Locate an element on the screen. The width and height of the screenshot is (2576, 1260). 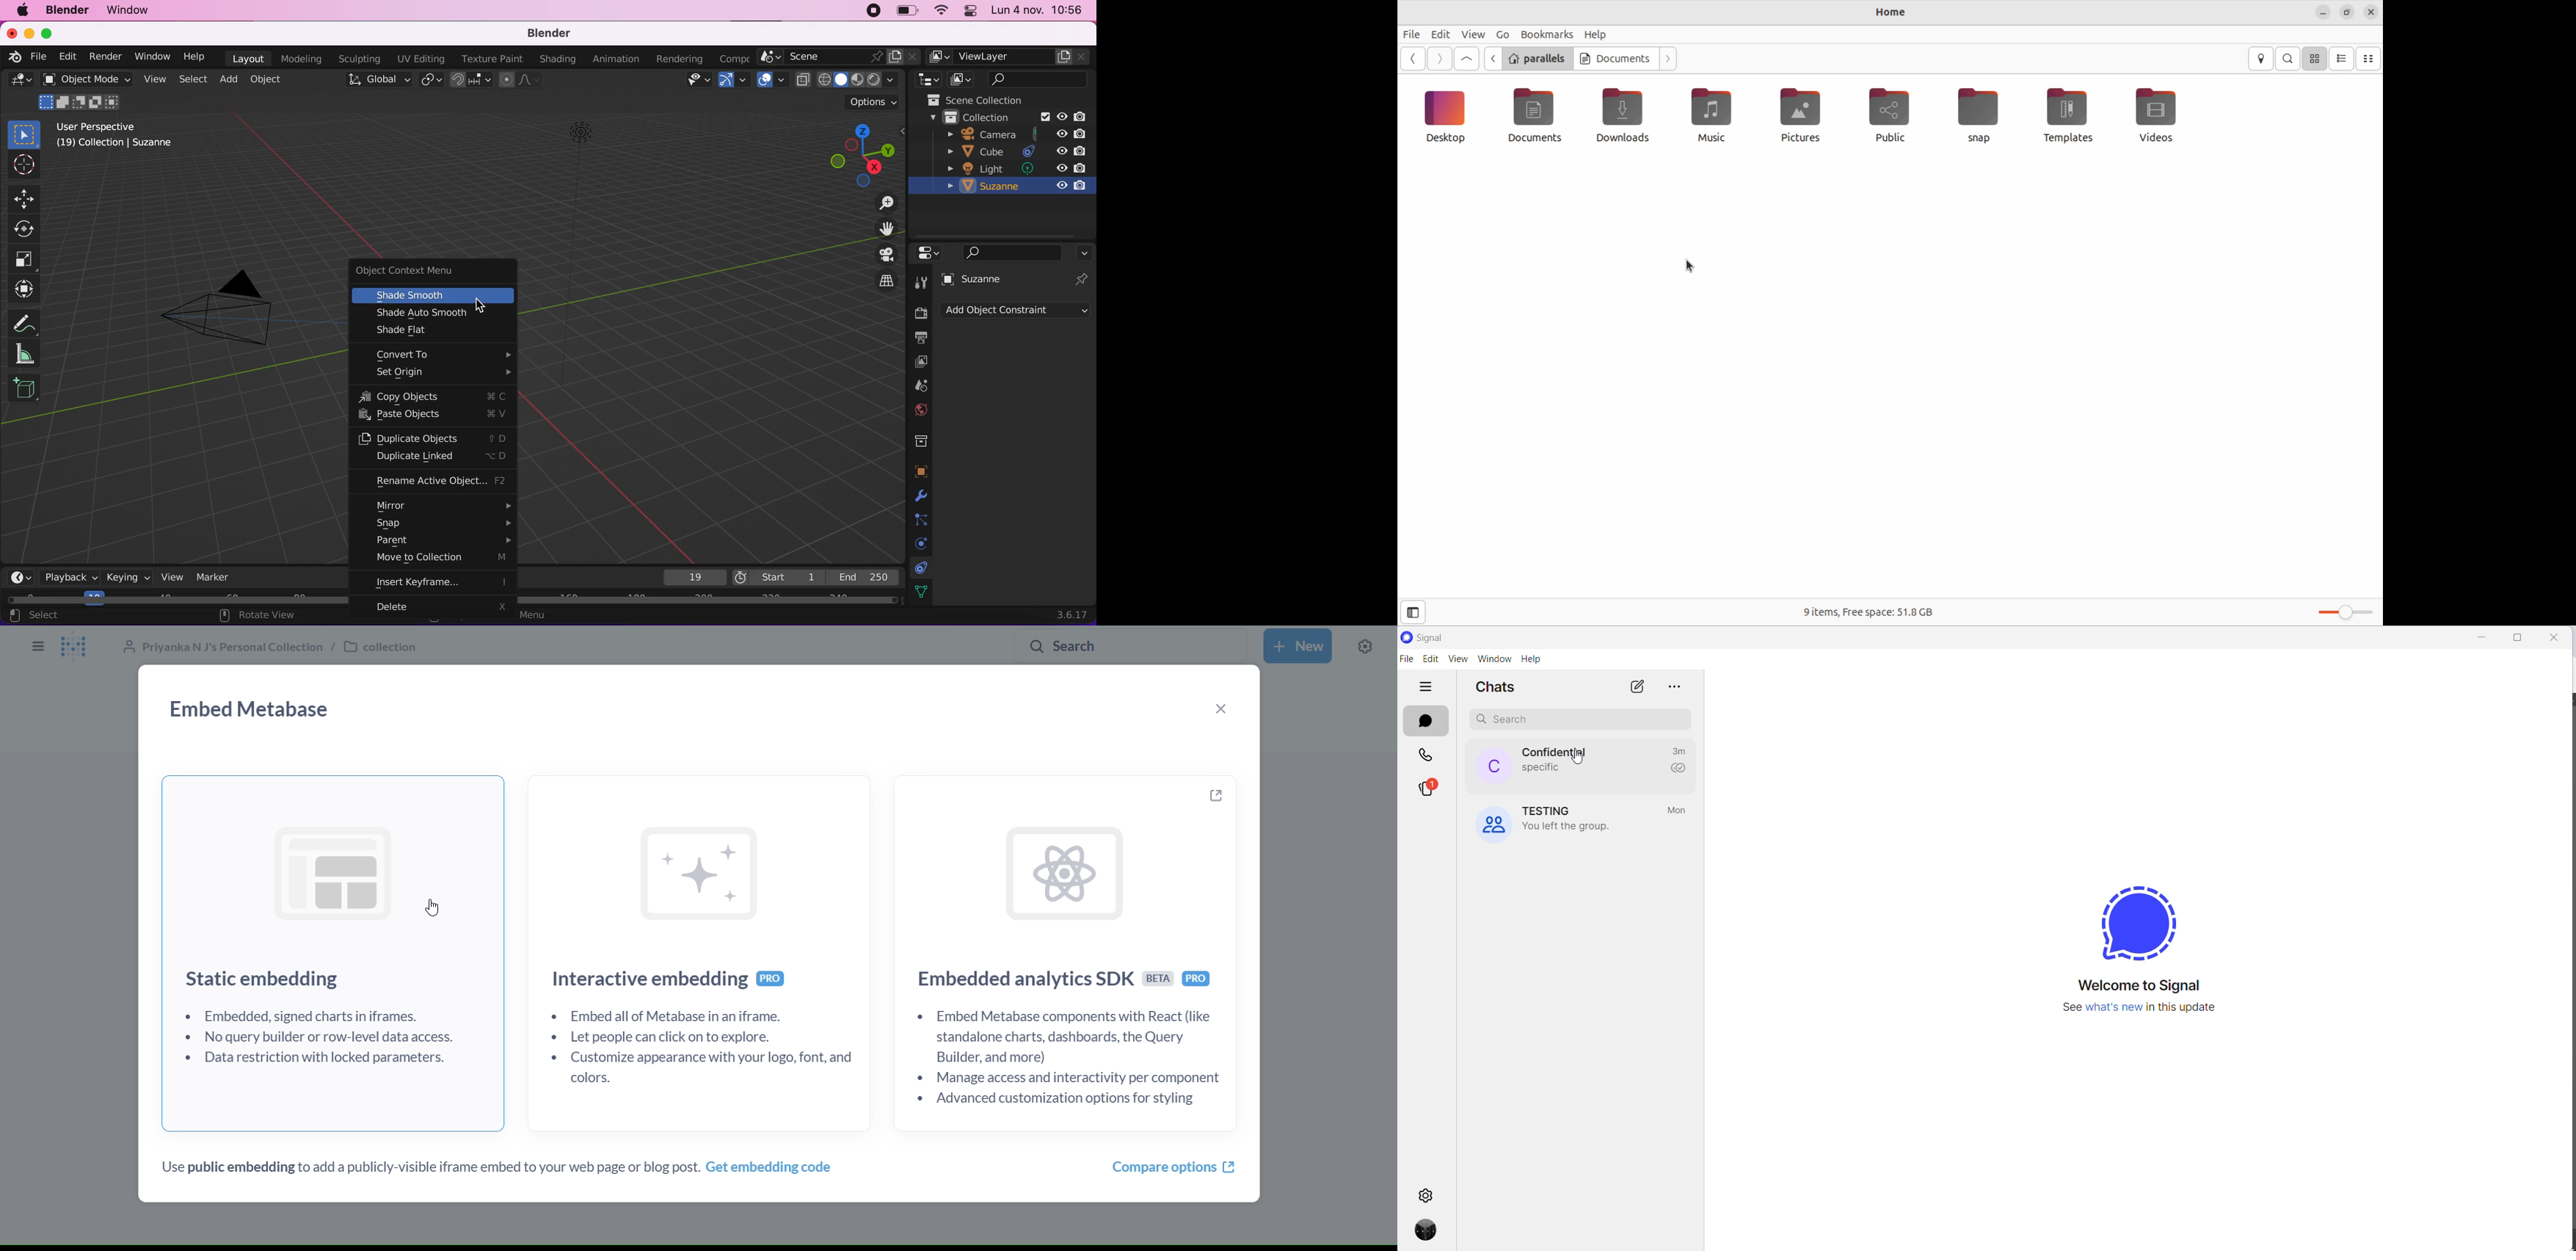
stories is located at coordinates (1428, 789).